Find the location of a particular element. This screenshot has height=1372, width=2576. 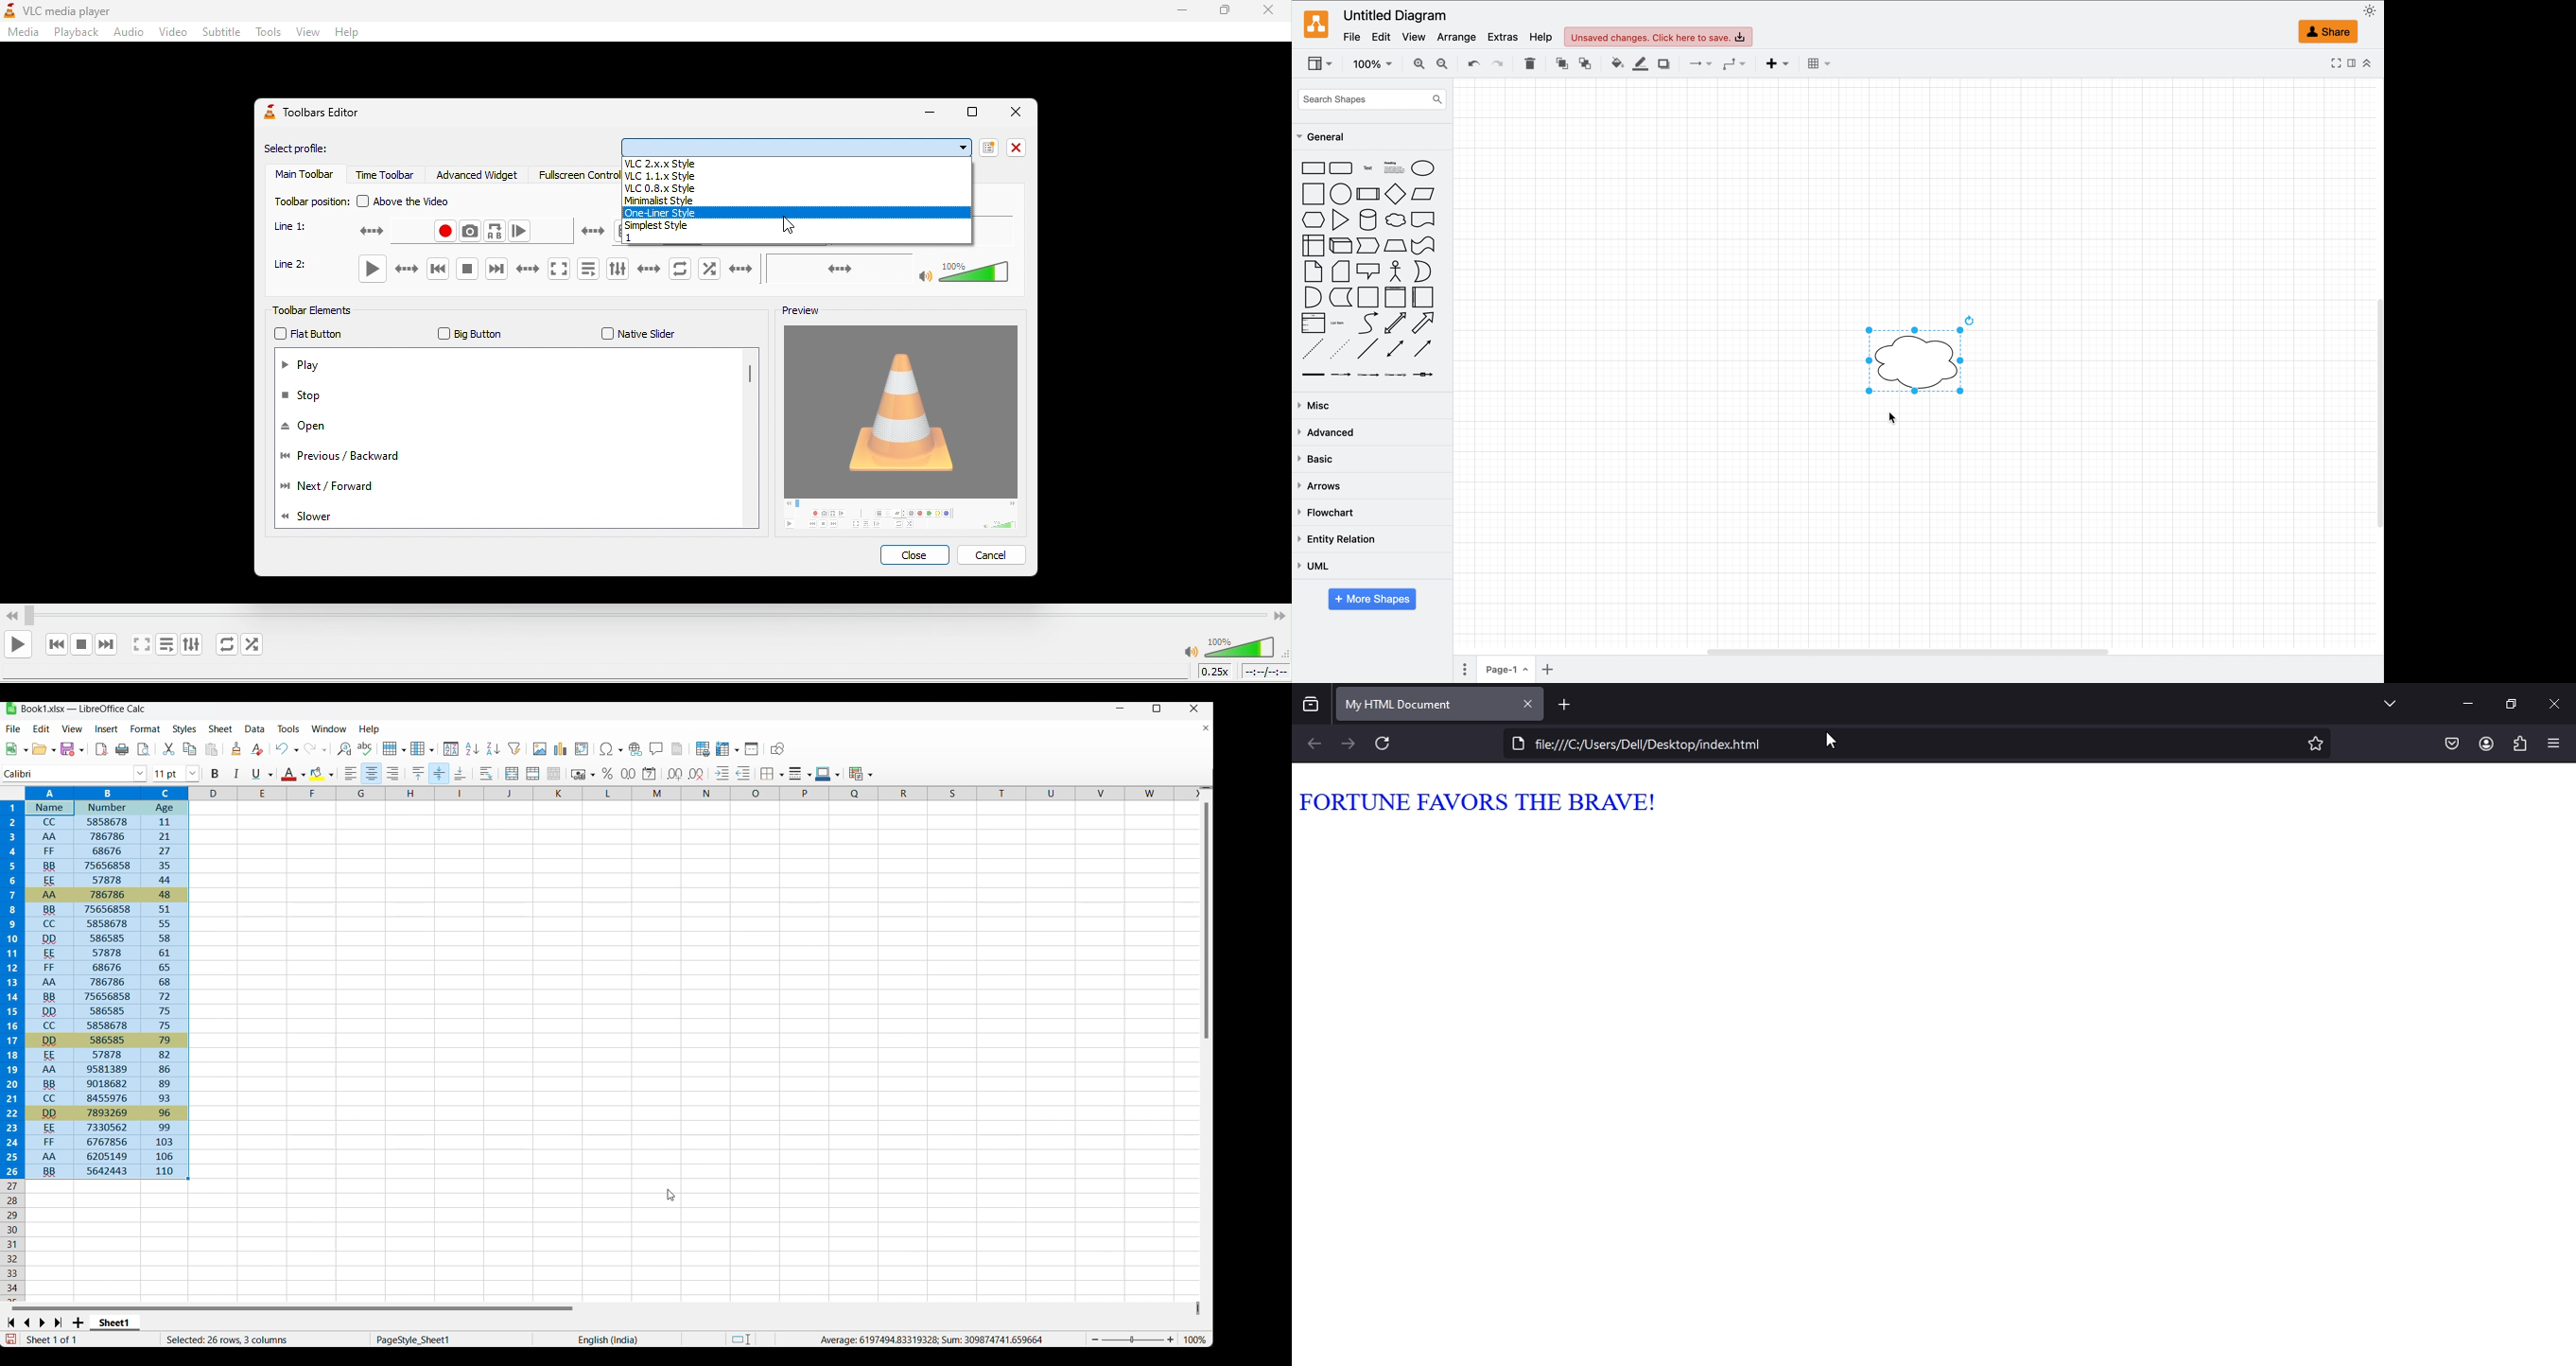

previous/backward is located at coordinates (356, 461).